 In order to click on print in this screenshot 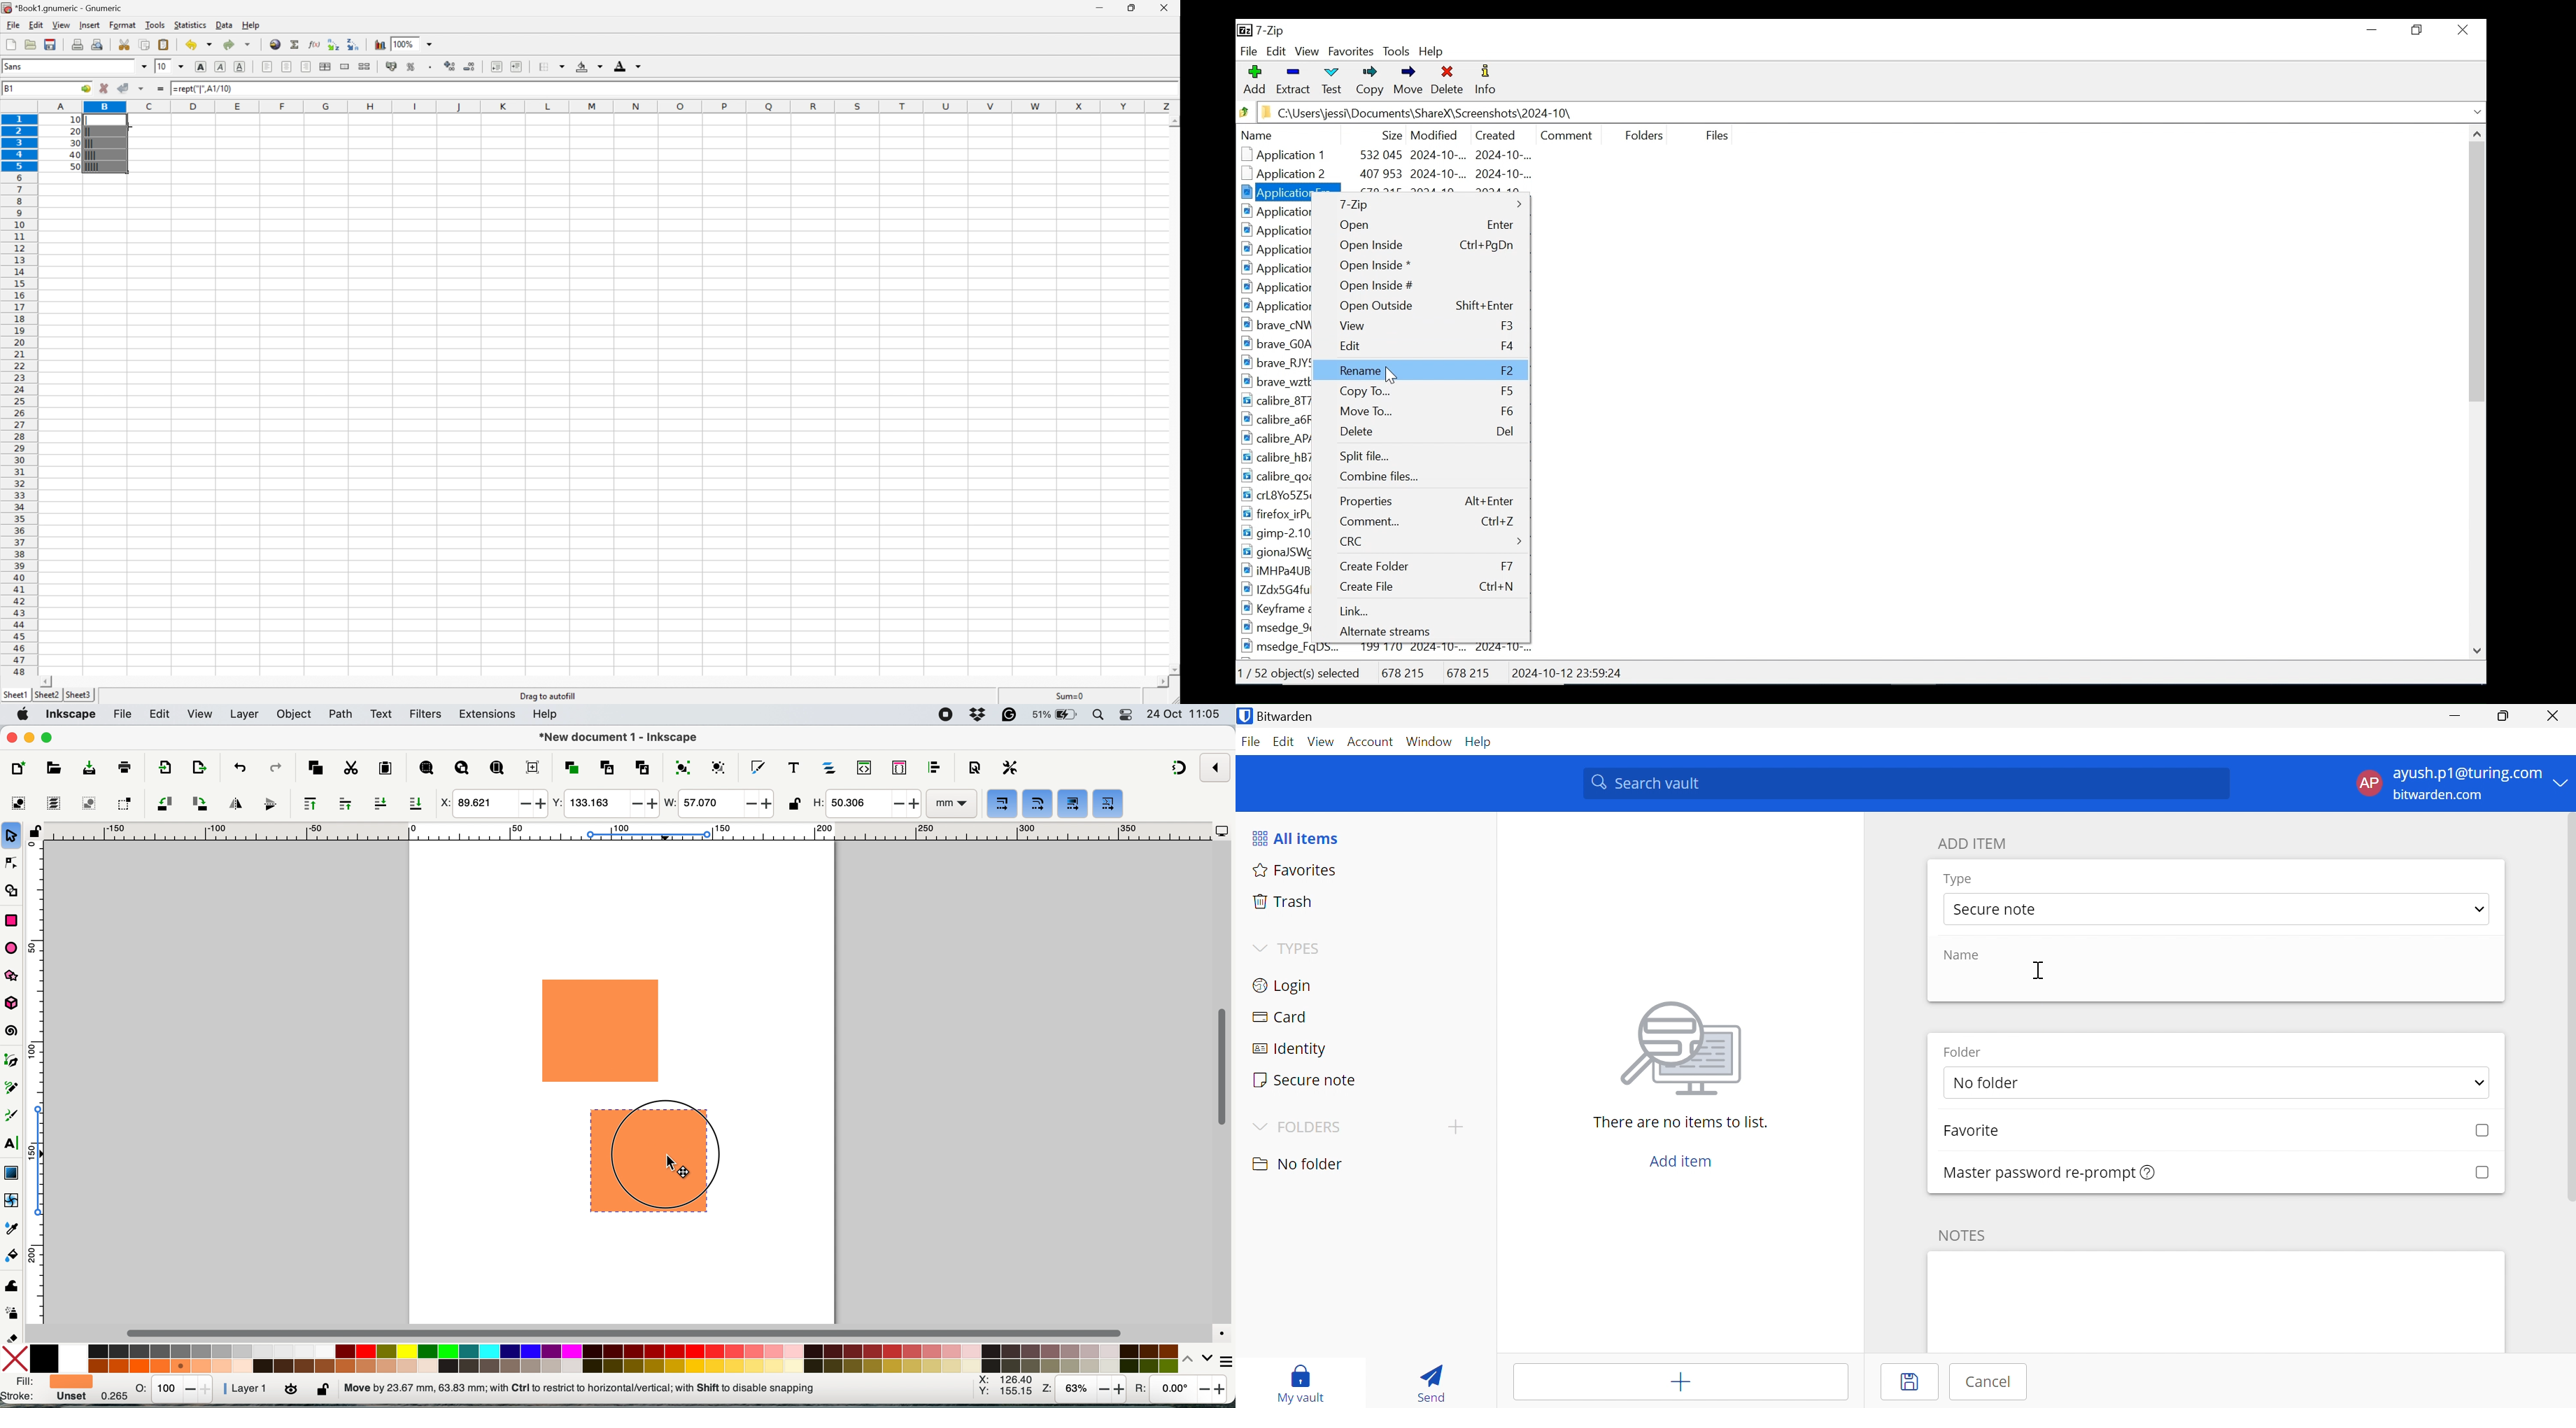, I will do `click(124, 766)`.